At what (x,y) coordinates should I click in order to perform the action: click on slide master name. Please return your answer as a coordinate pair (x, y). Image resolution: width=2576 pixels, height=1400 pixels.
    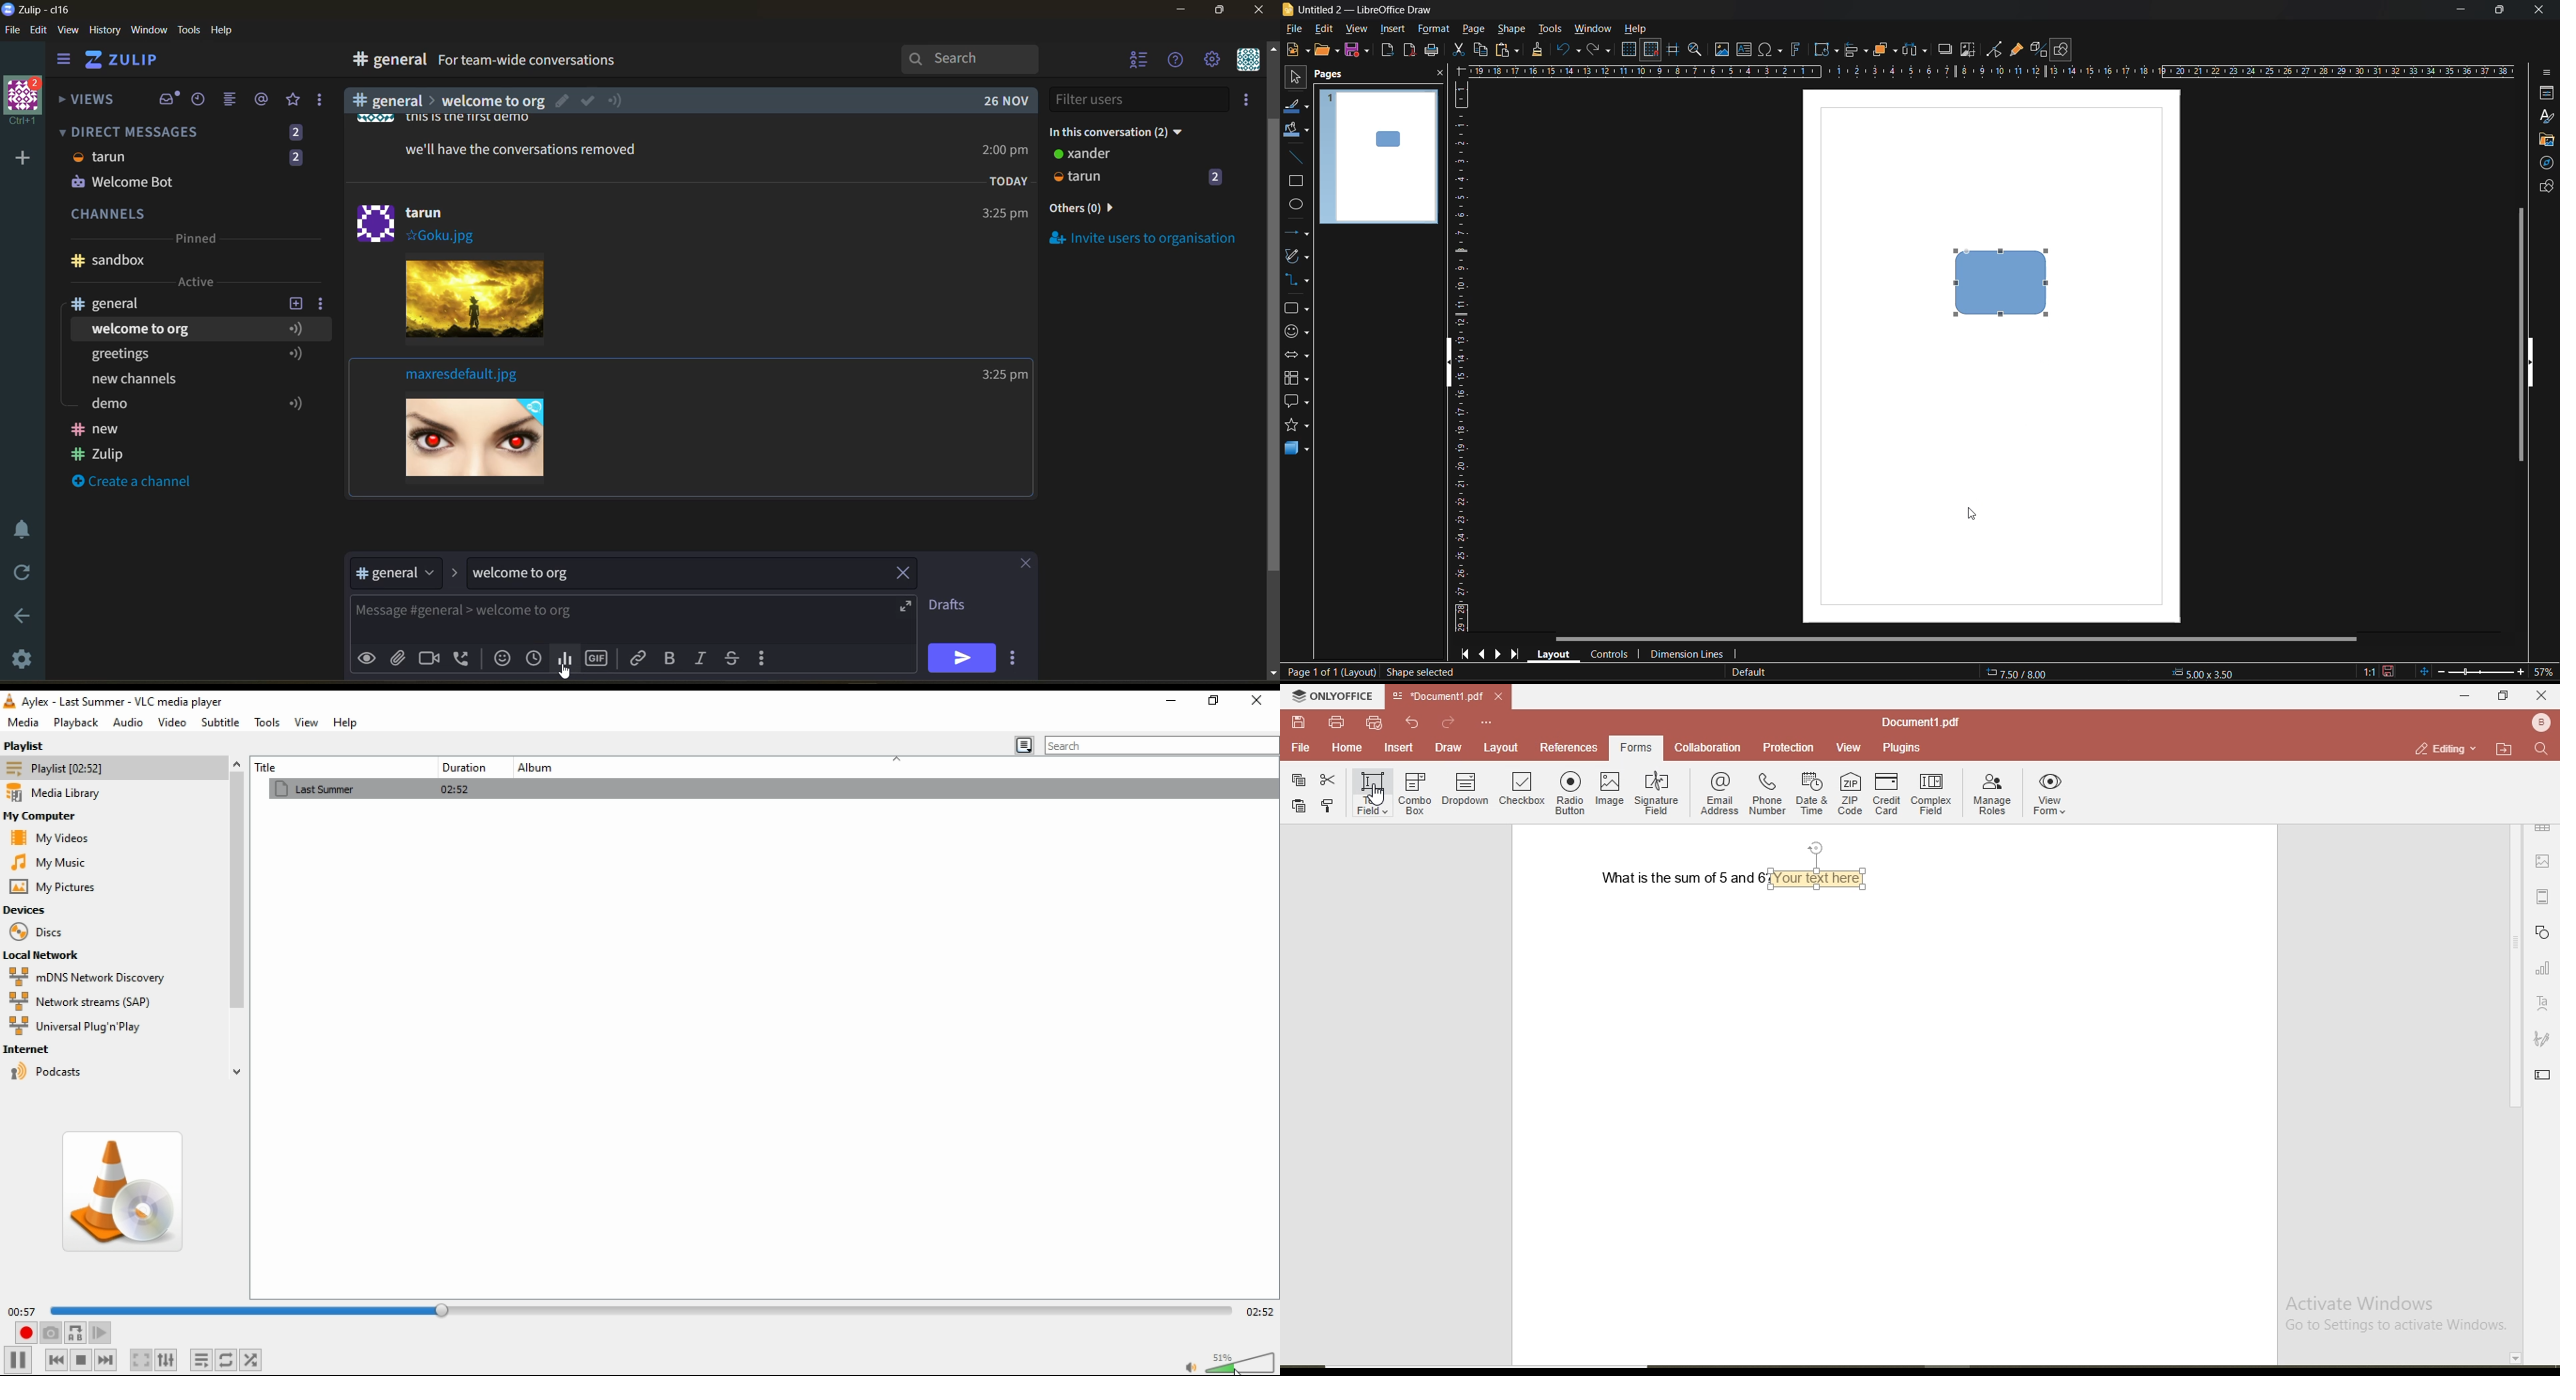
    Looking at the image, I should click on (1746, 673).